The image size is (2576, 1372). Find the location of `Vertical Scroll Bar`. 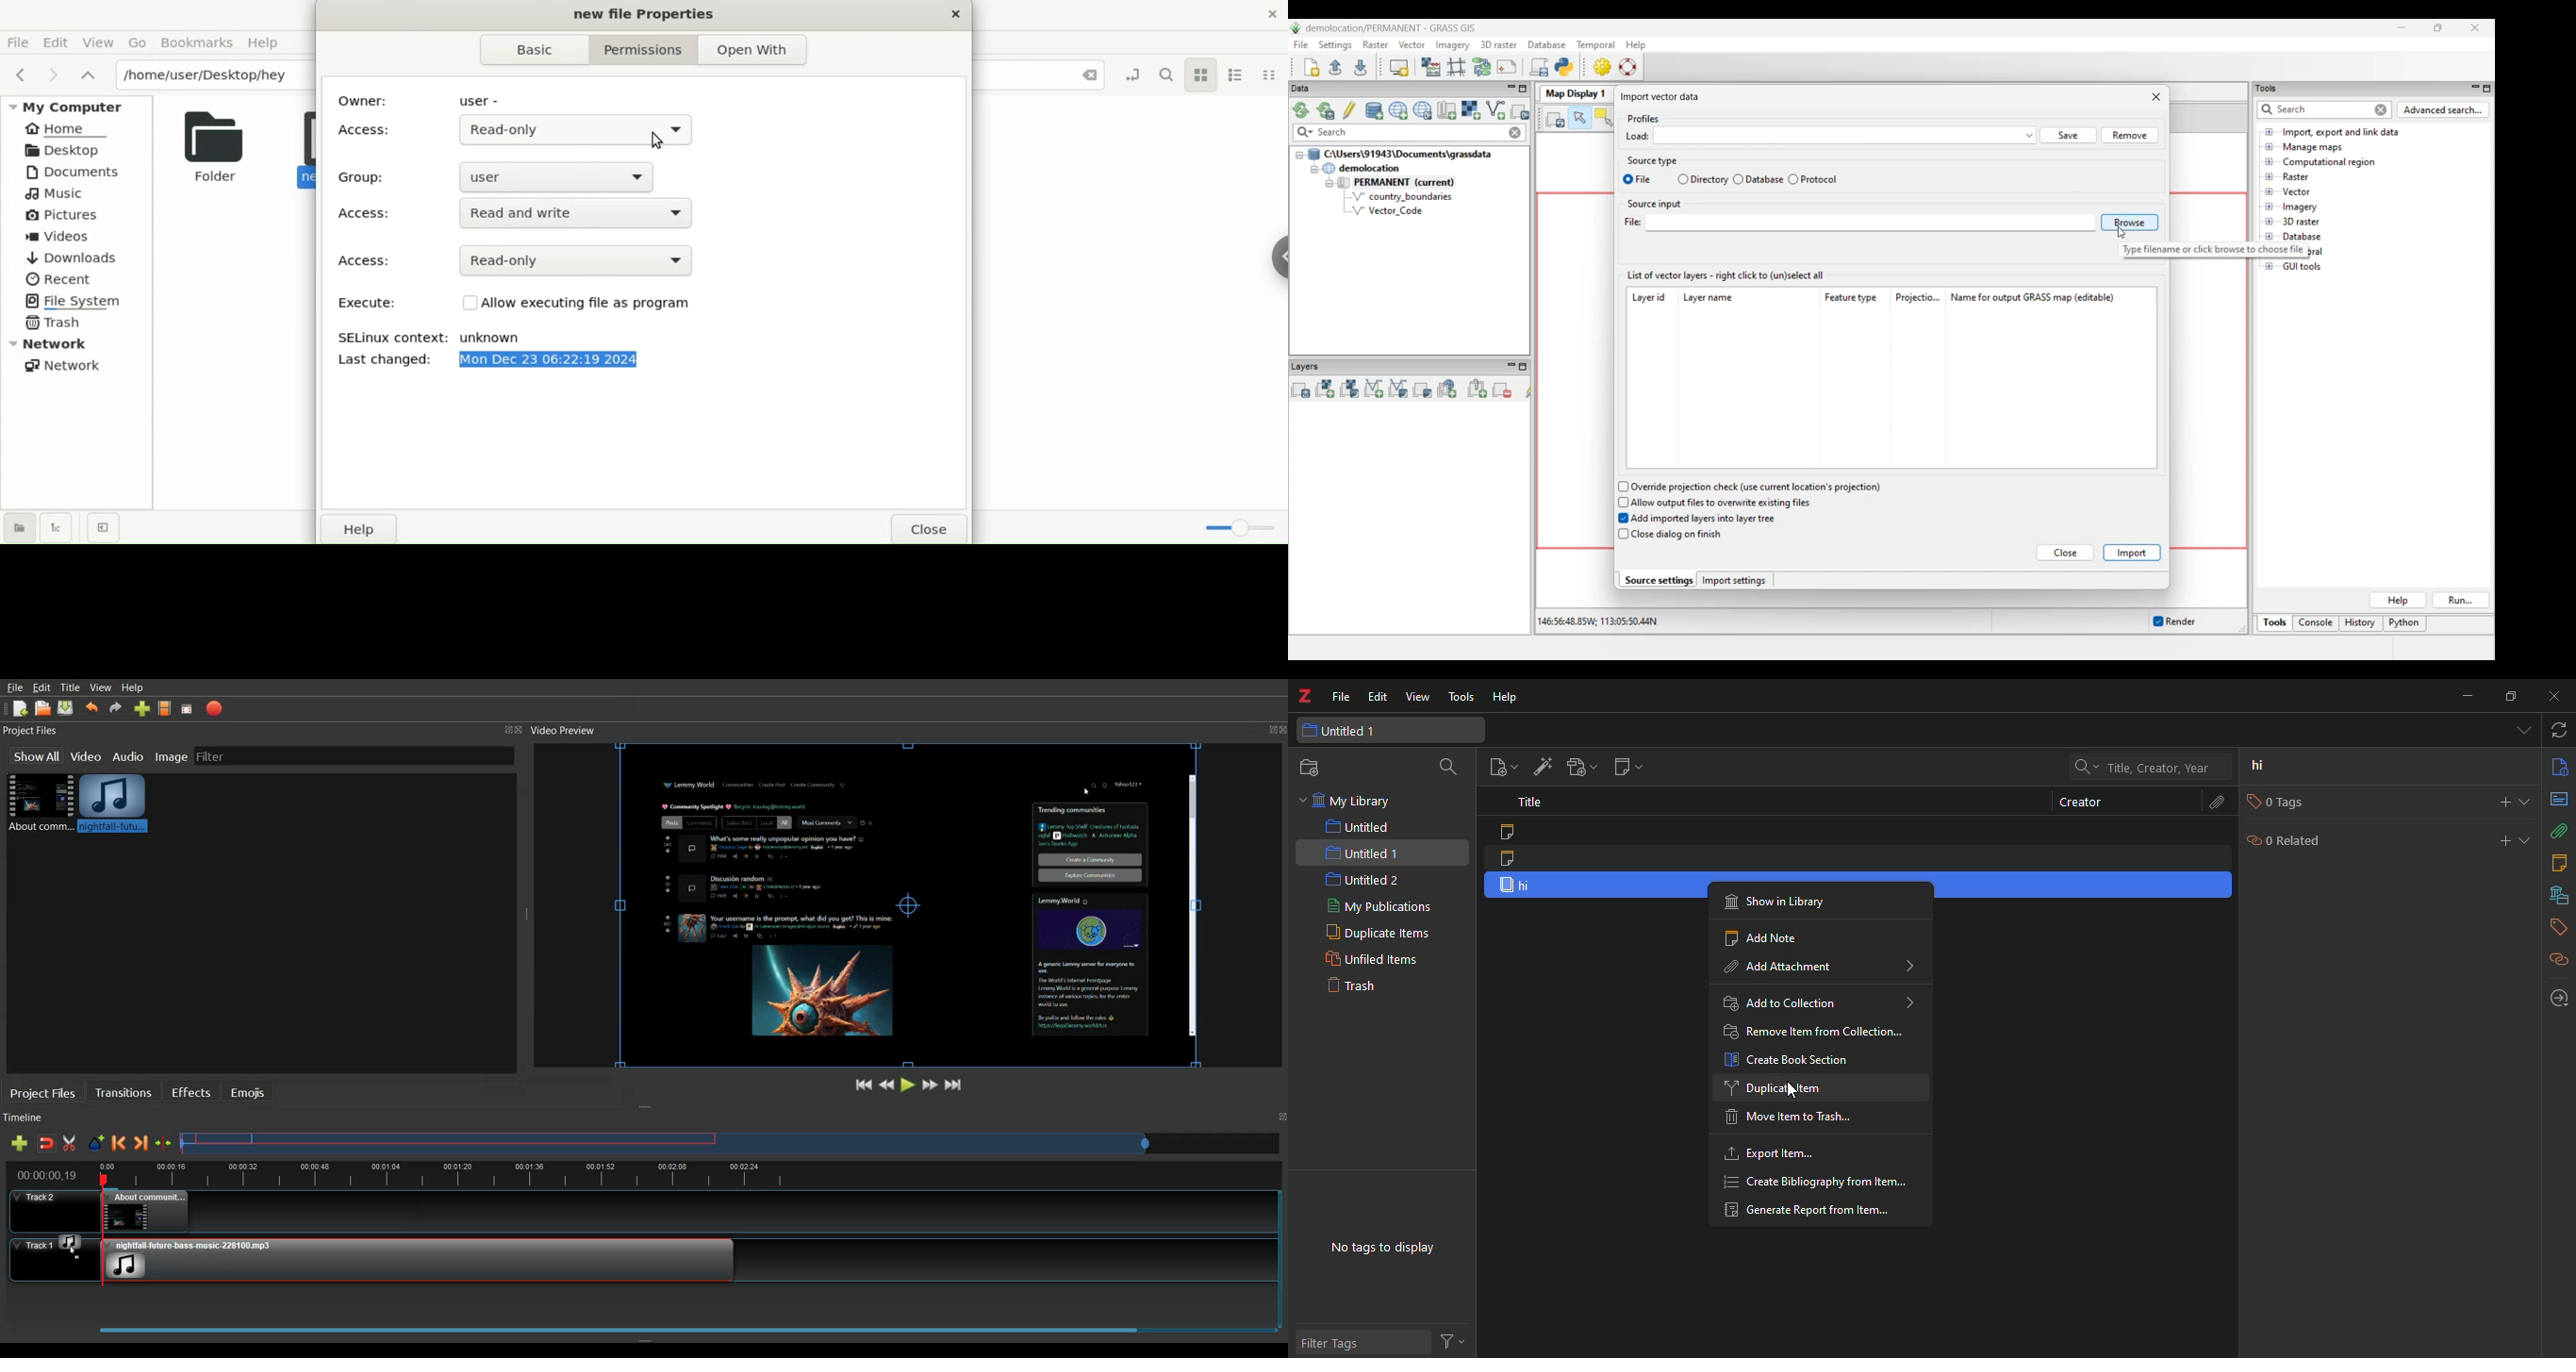

Vertical Scroll Bar is located at coordinates (1280, 1253).